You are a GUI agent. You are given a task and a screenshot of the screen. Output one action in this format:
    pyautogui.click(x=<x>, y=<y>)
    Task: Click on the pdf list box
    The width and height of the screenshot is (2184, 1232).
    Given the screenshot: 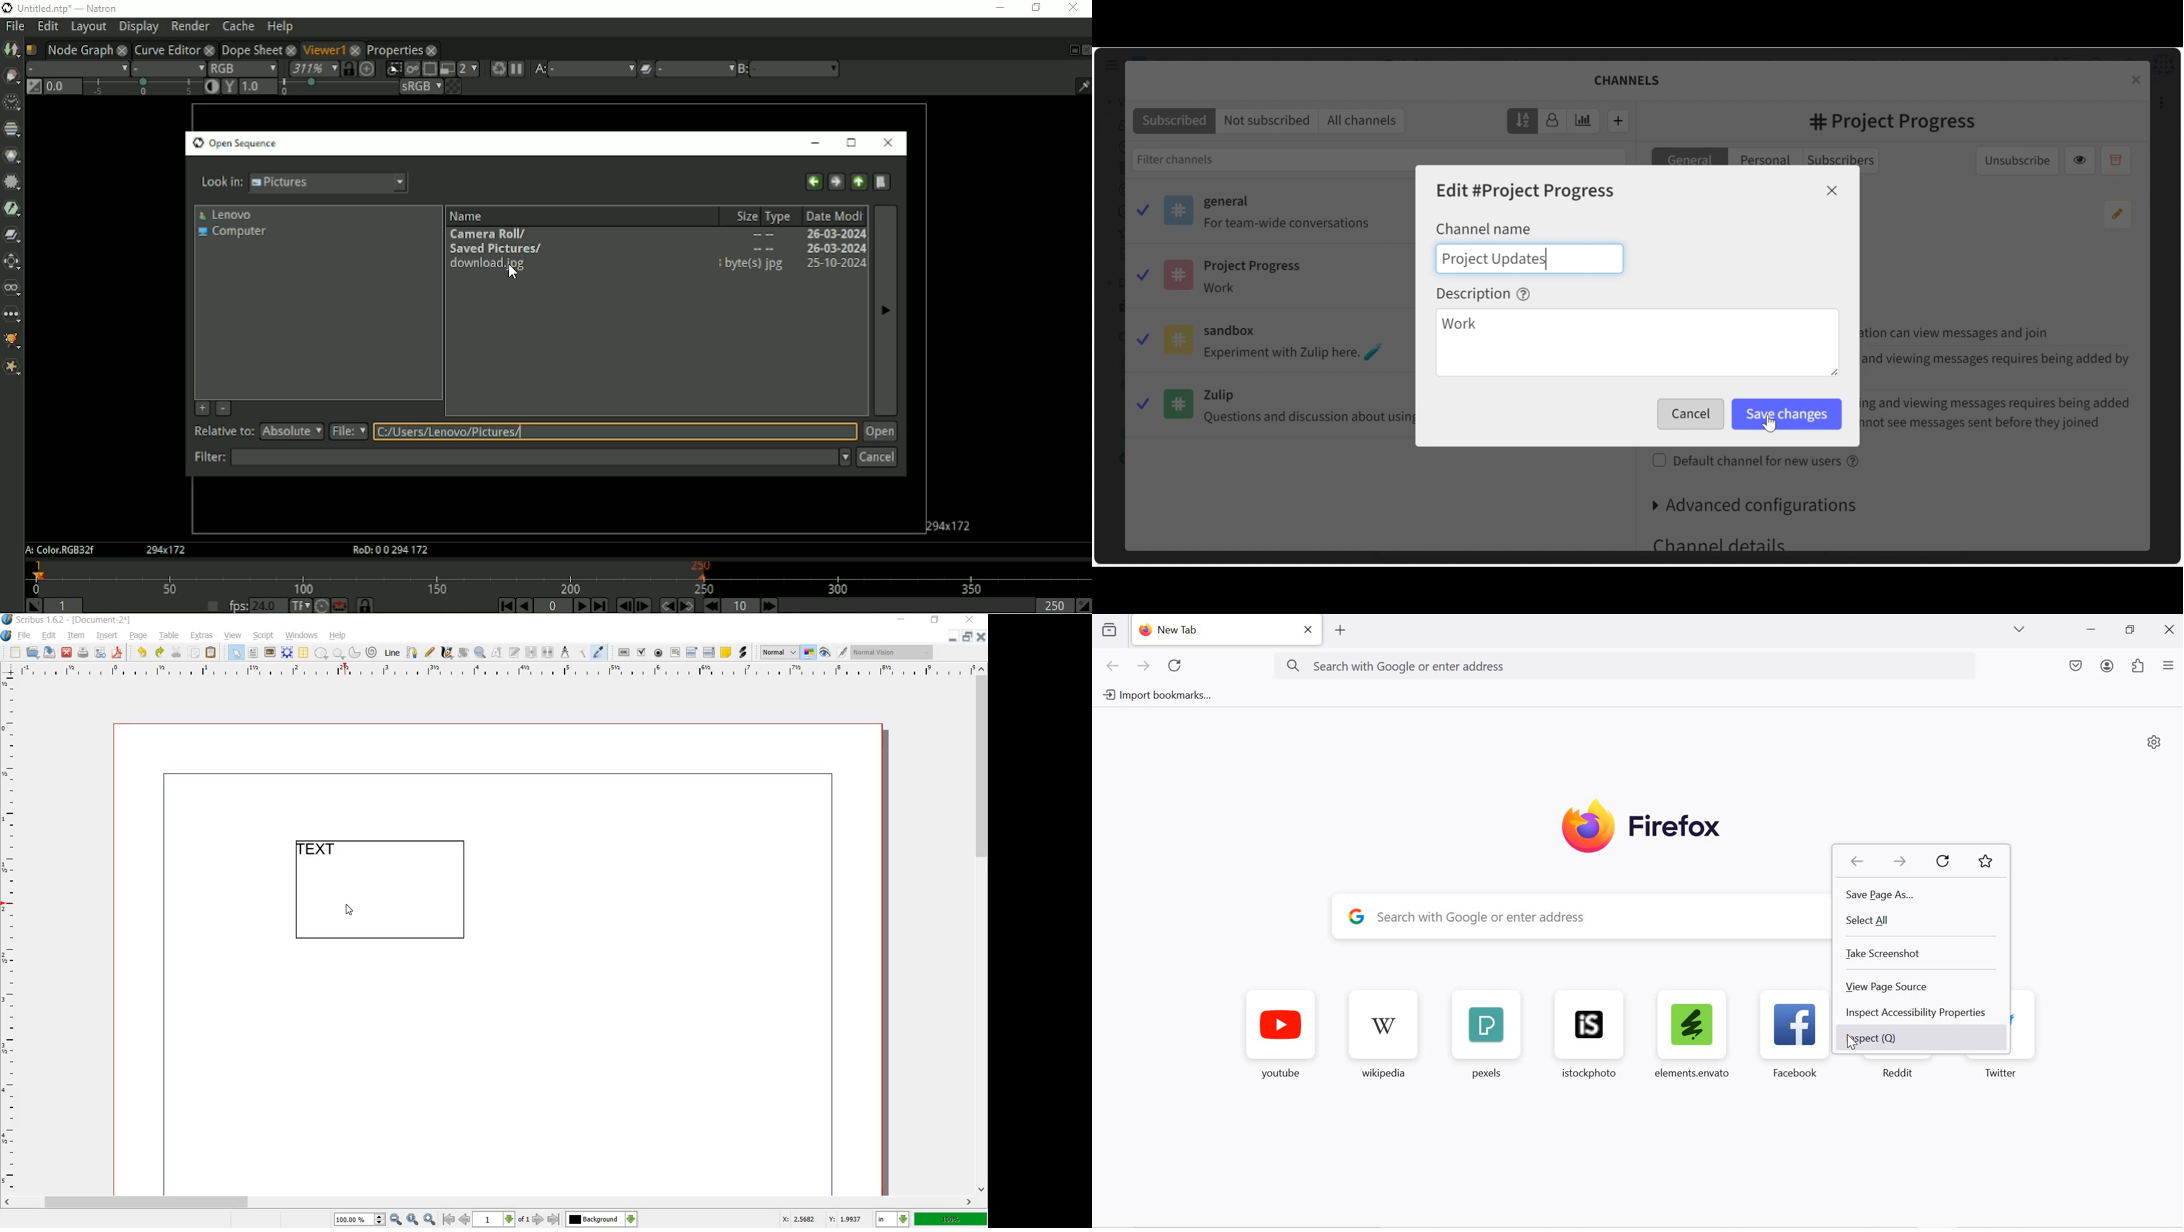 What is the action you would take?
    pyautogui.click(x=709, y=652)
    